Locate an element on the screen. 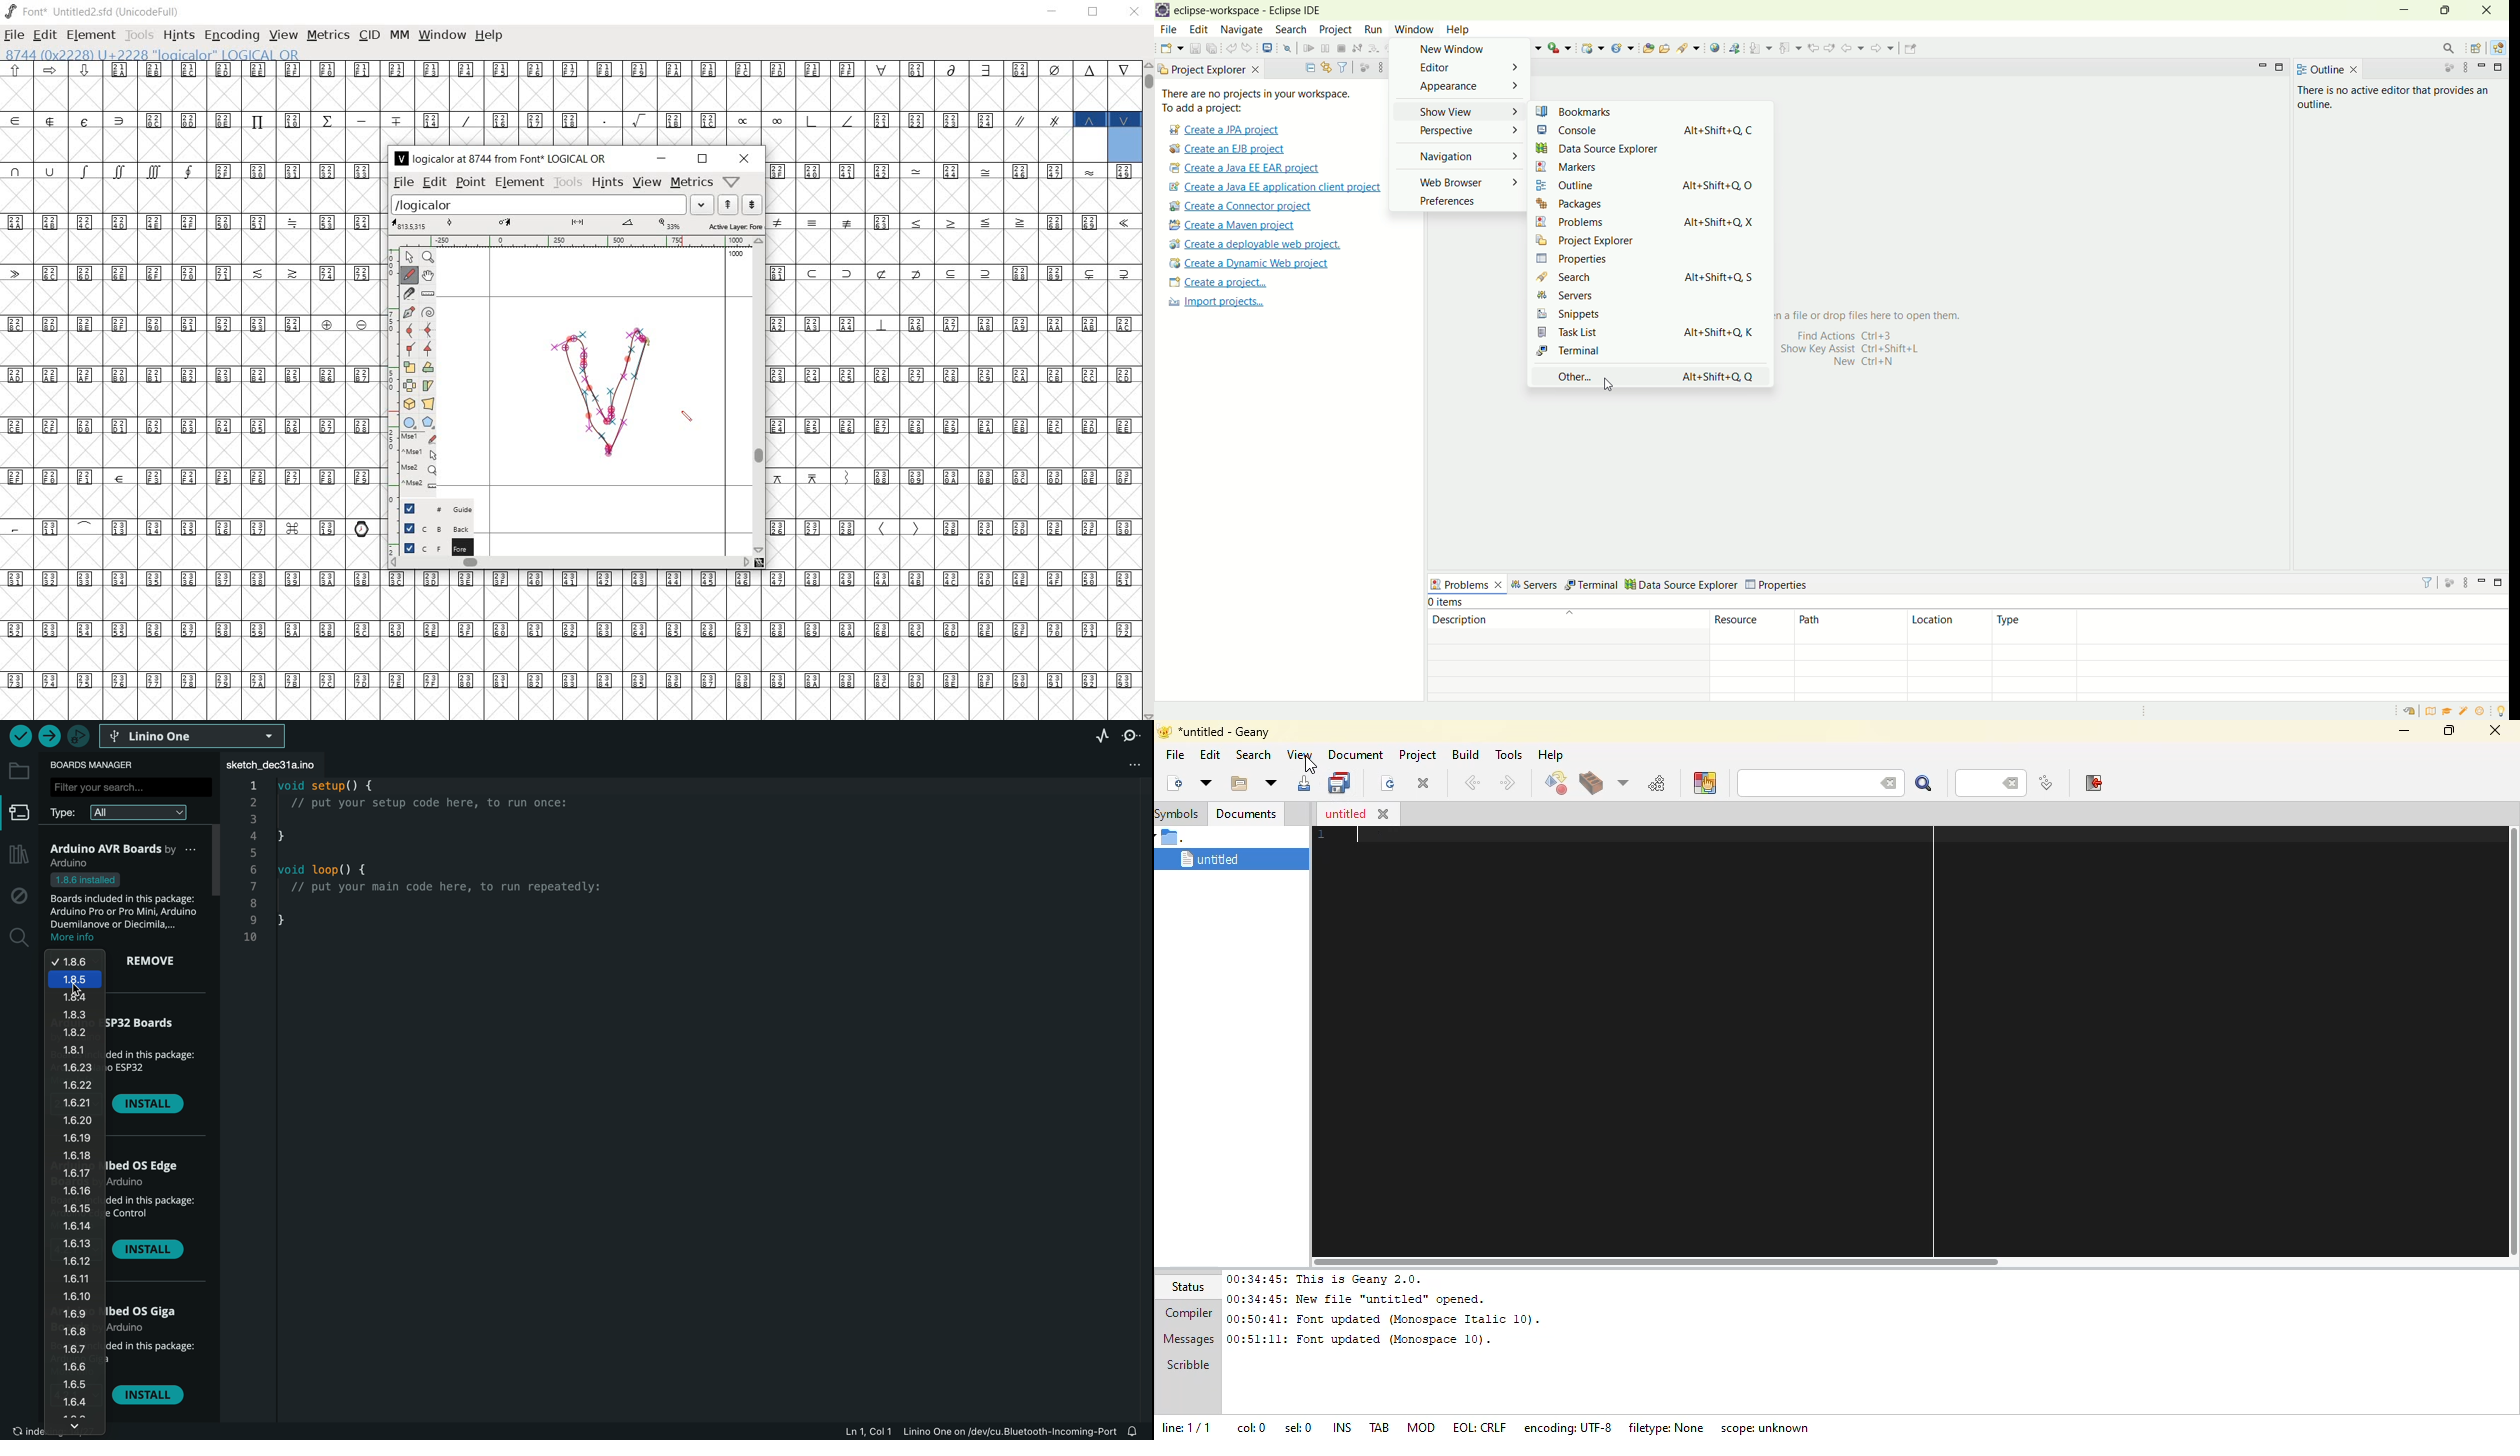  file is located at coordinates (15, 35).